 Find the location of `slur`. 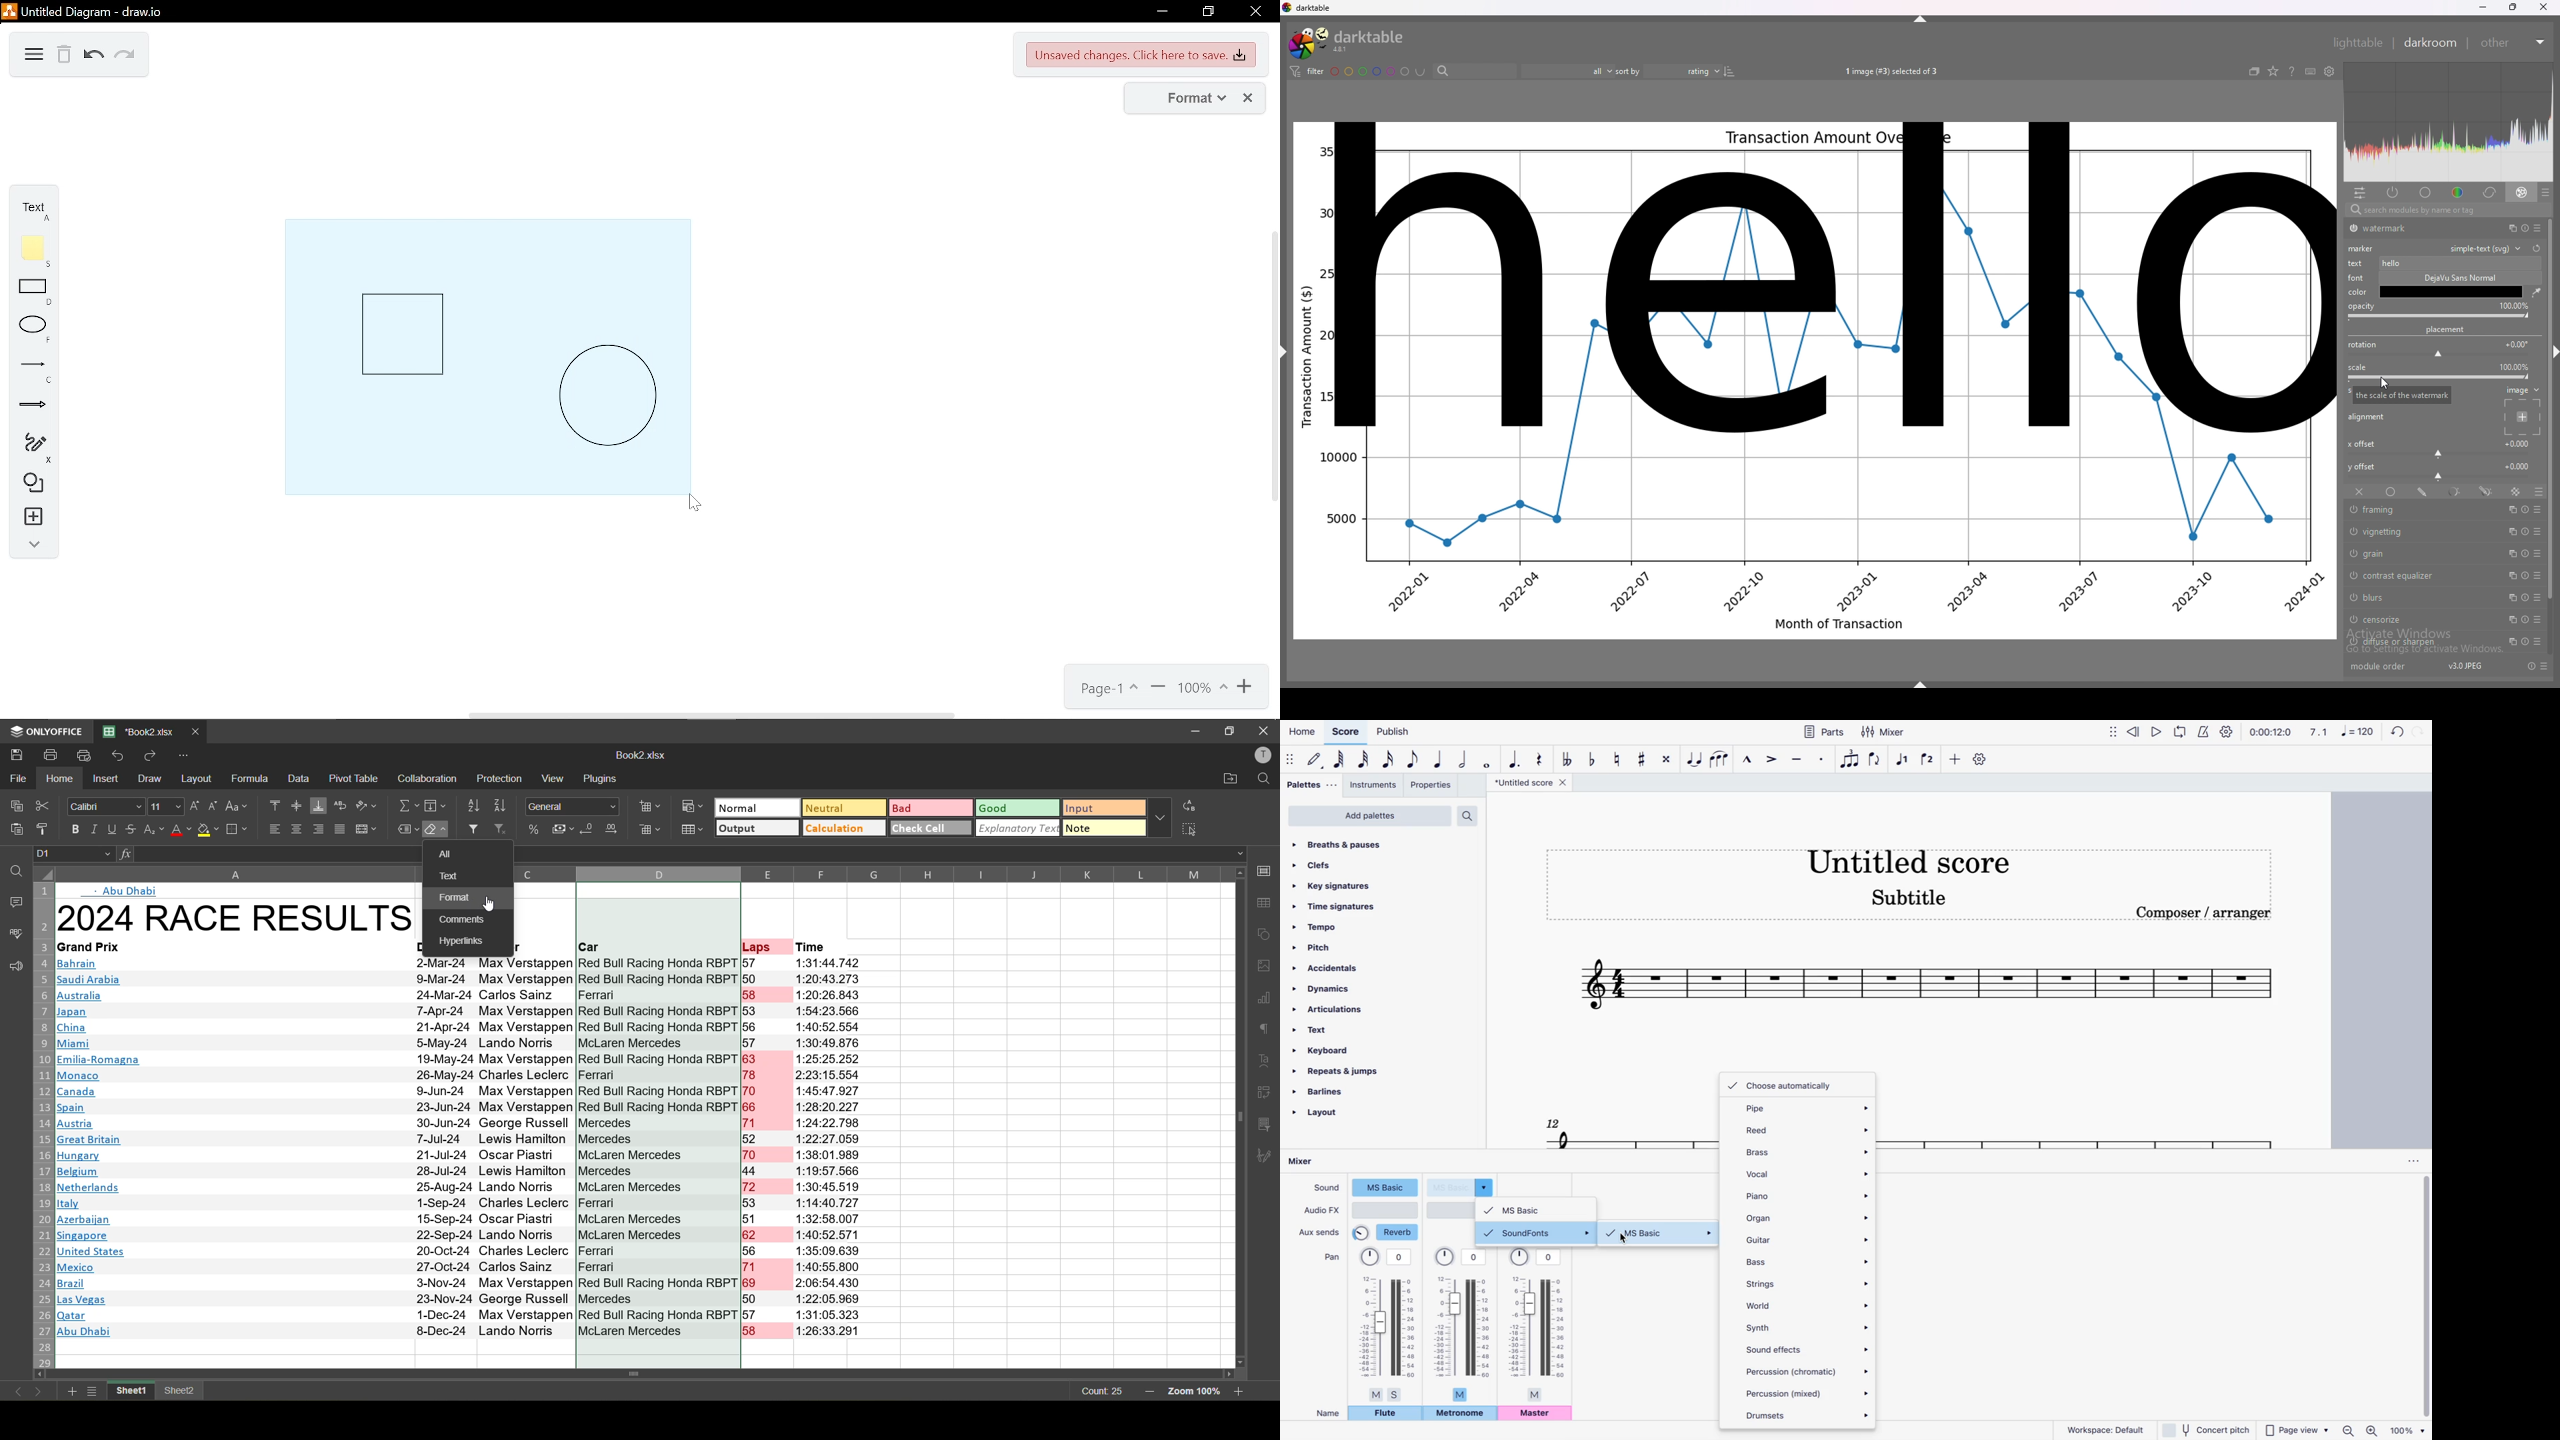

slur is located at coordinates (1723, 760).